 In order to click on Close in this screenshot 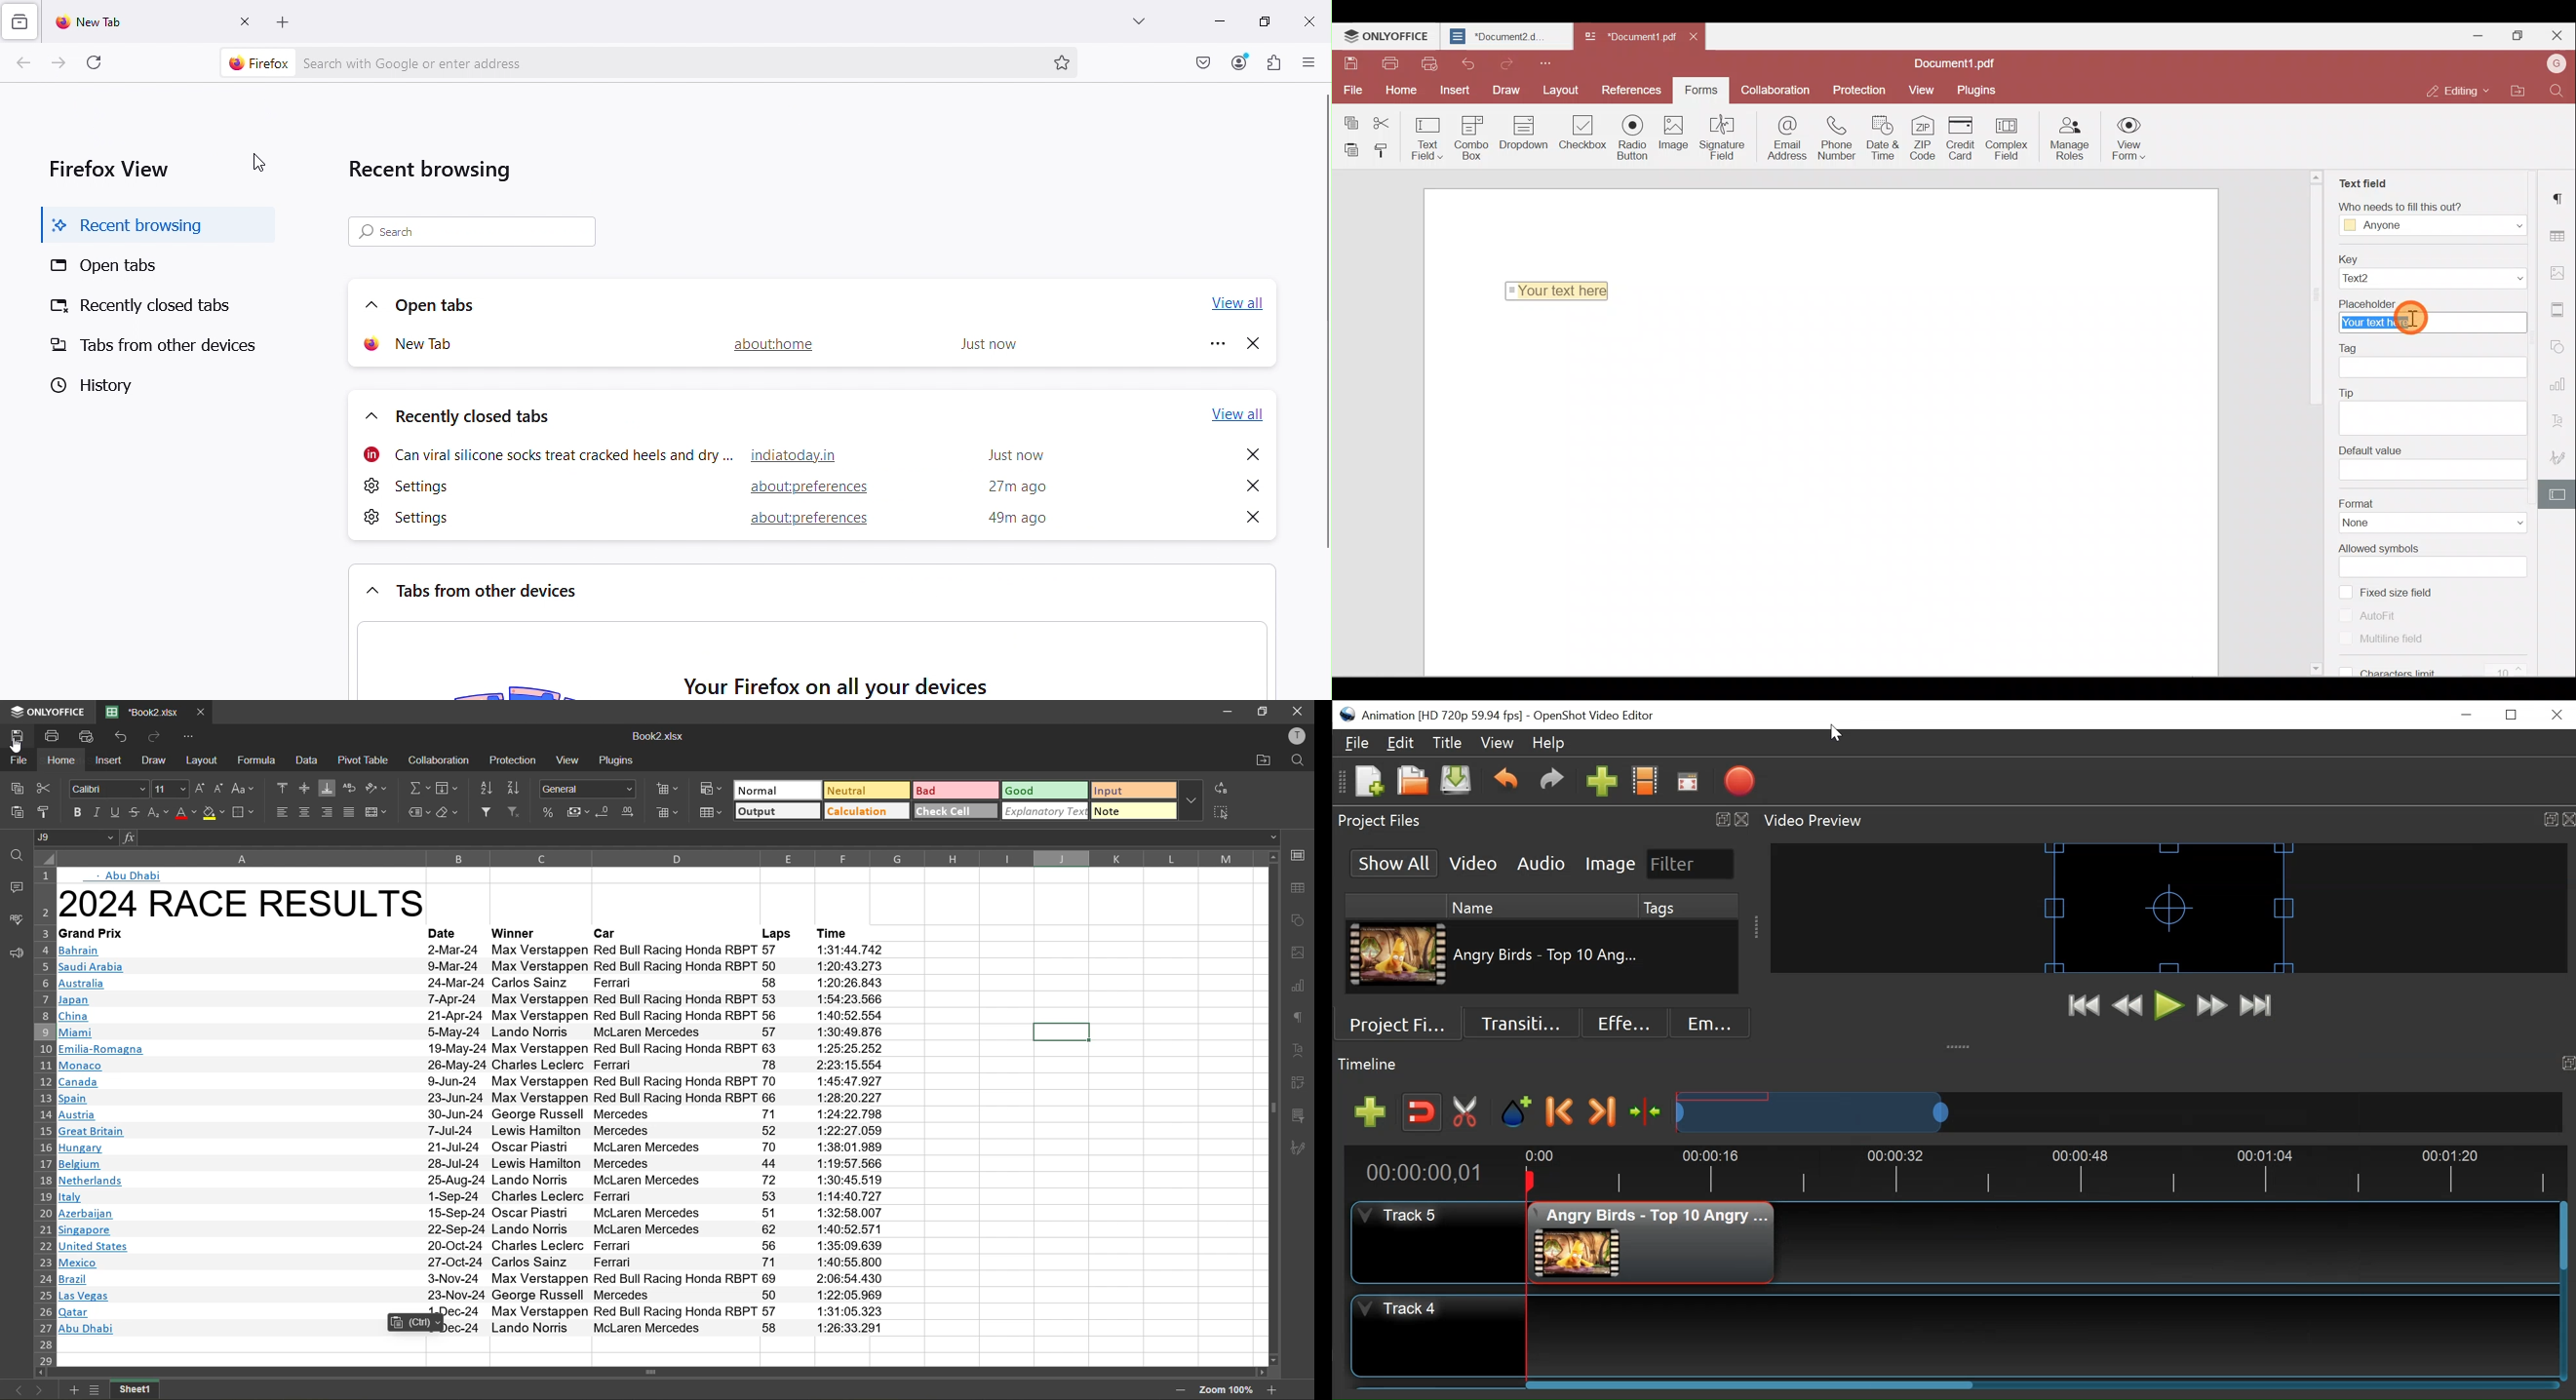, I will do `click(1257, 454)`.